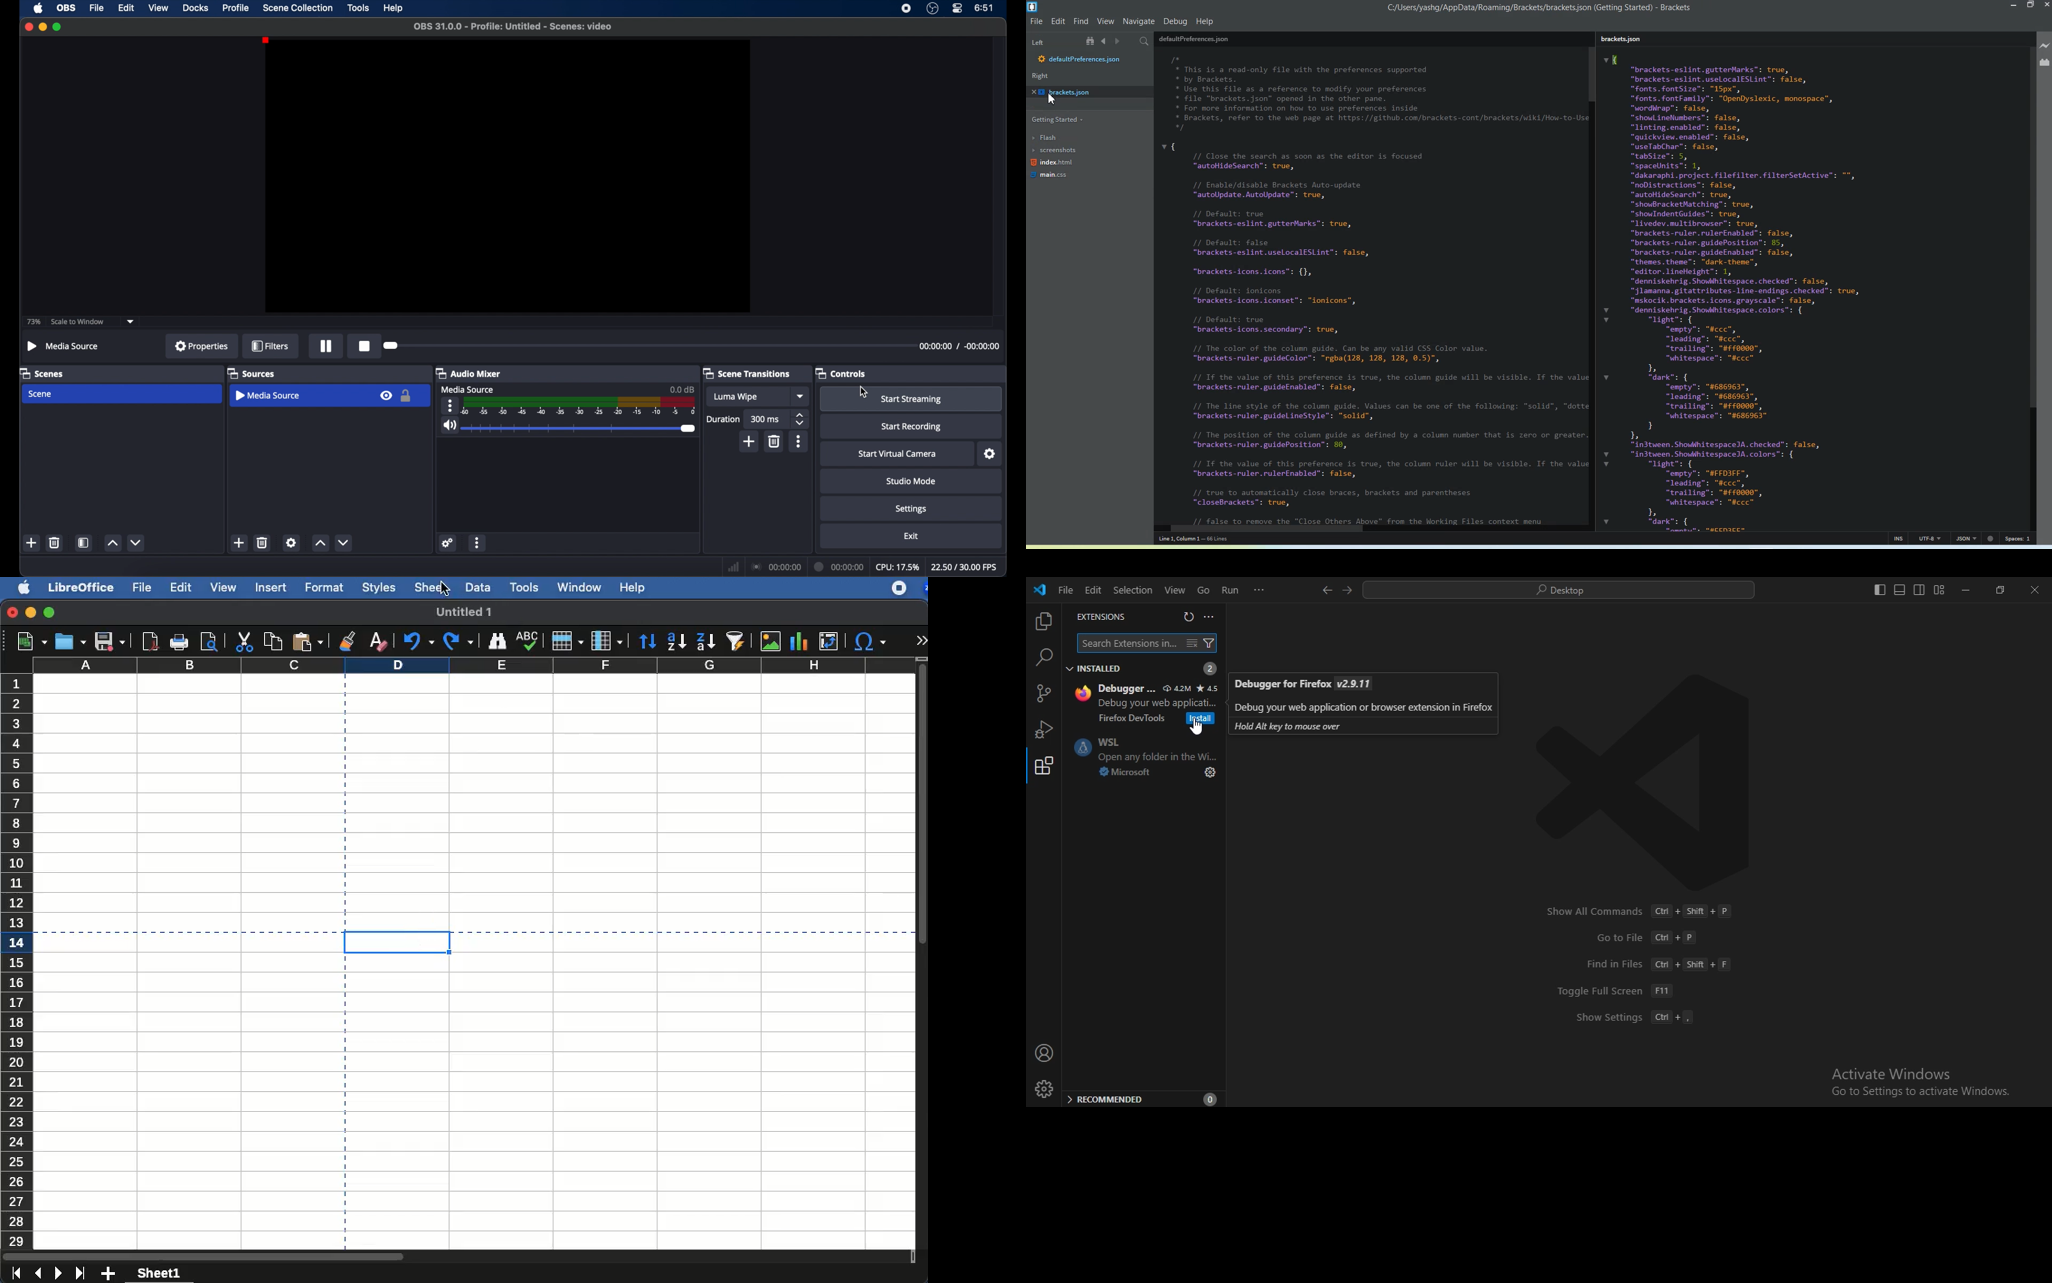 The width and height of the screenshot is (2072, 1288). What do you see at coordinates (394, 9) in the screenshot?
I see `help` at bounding box center [394, 9].